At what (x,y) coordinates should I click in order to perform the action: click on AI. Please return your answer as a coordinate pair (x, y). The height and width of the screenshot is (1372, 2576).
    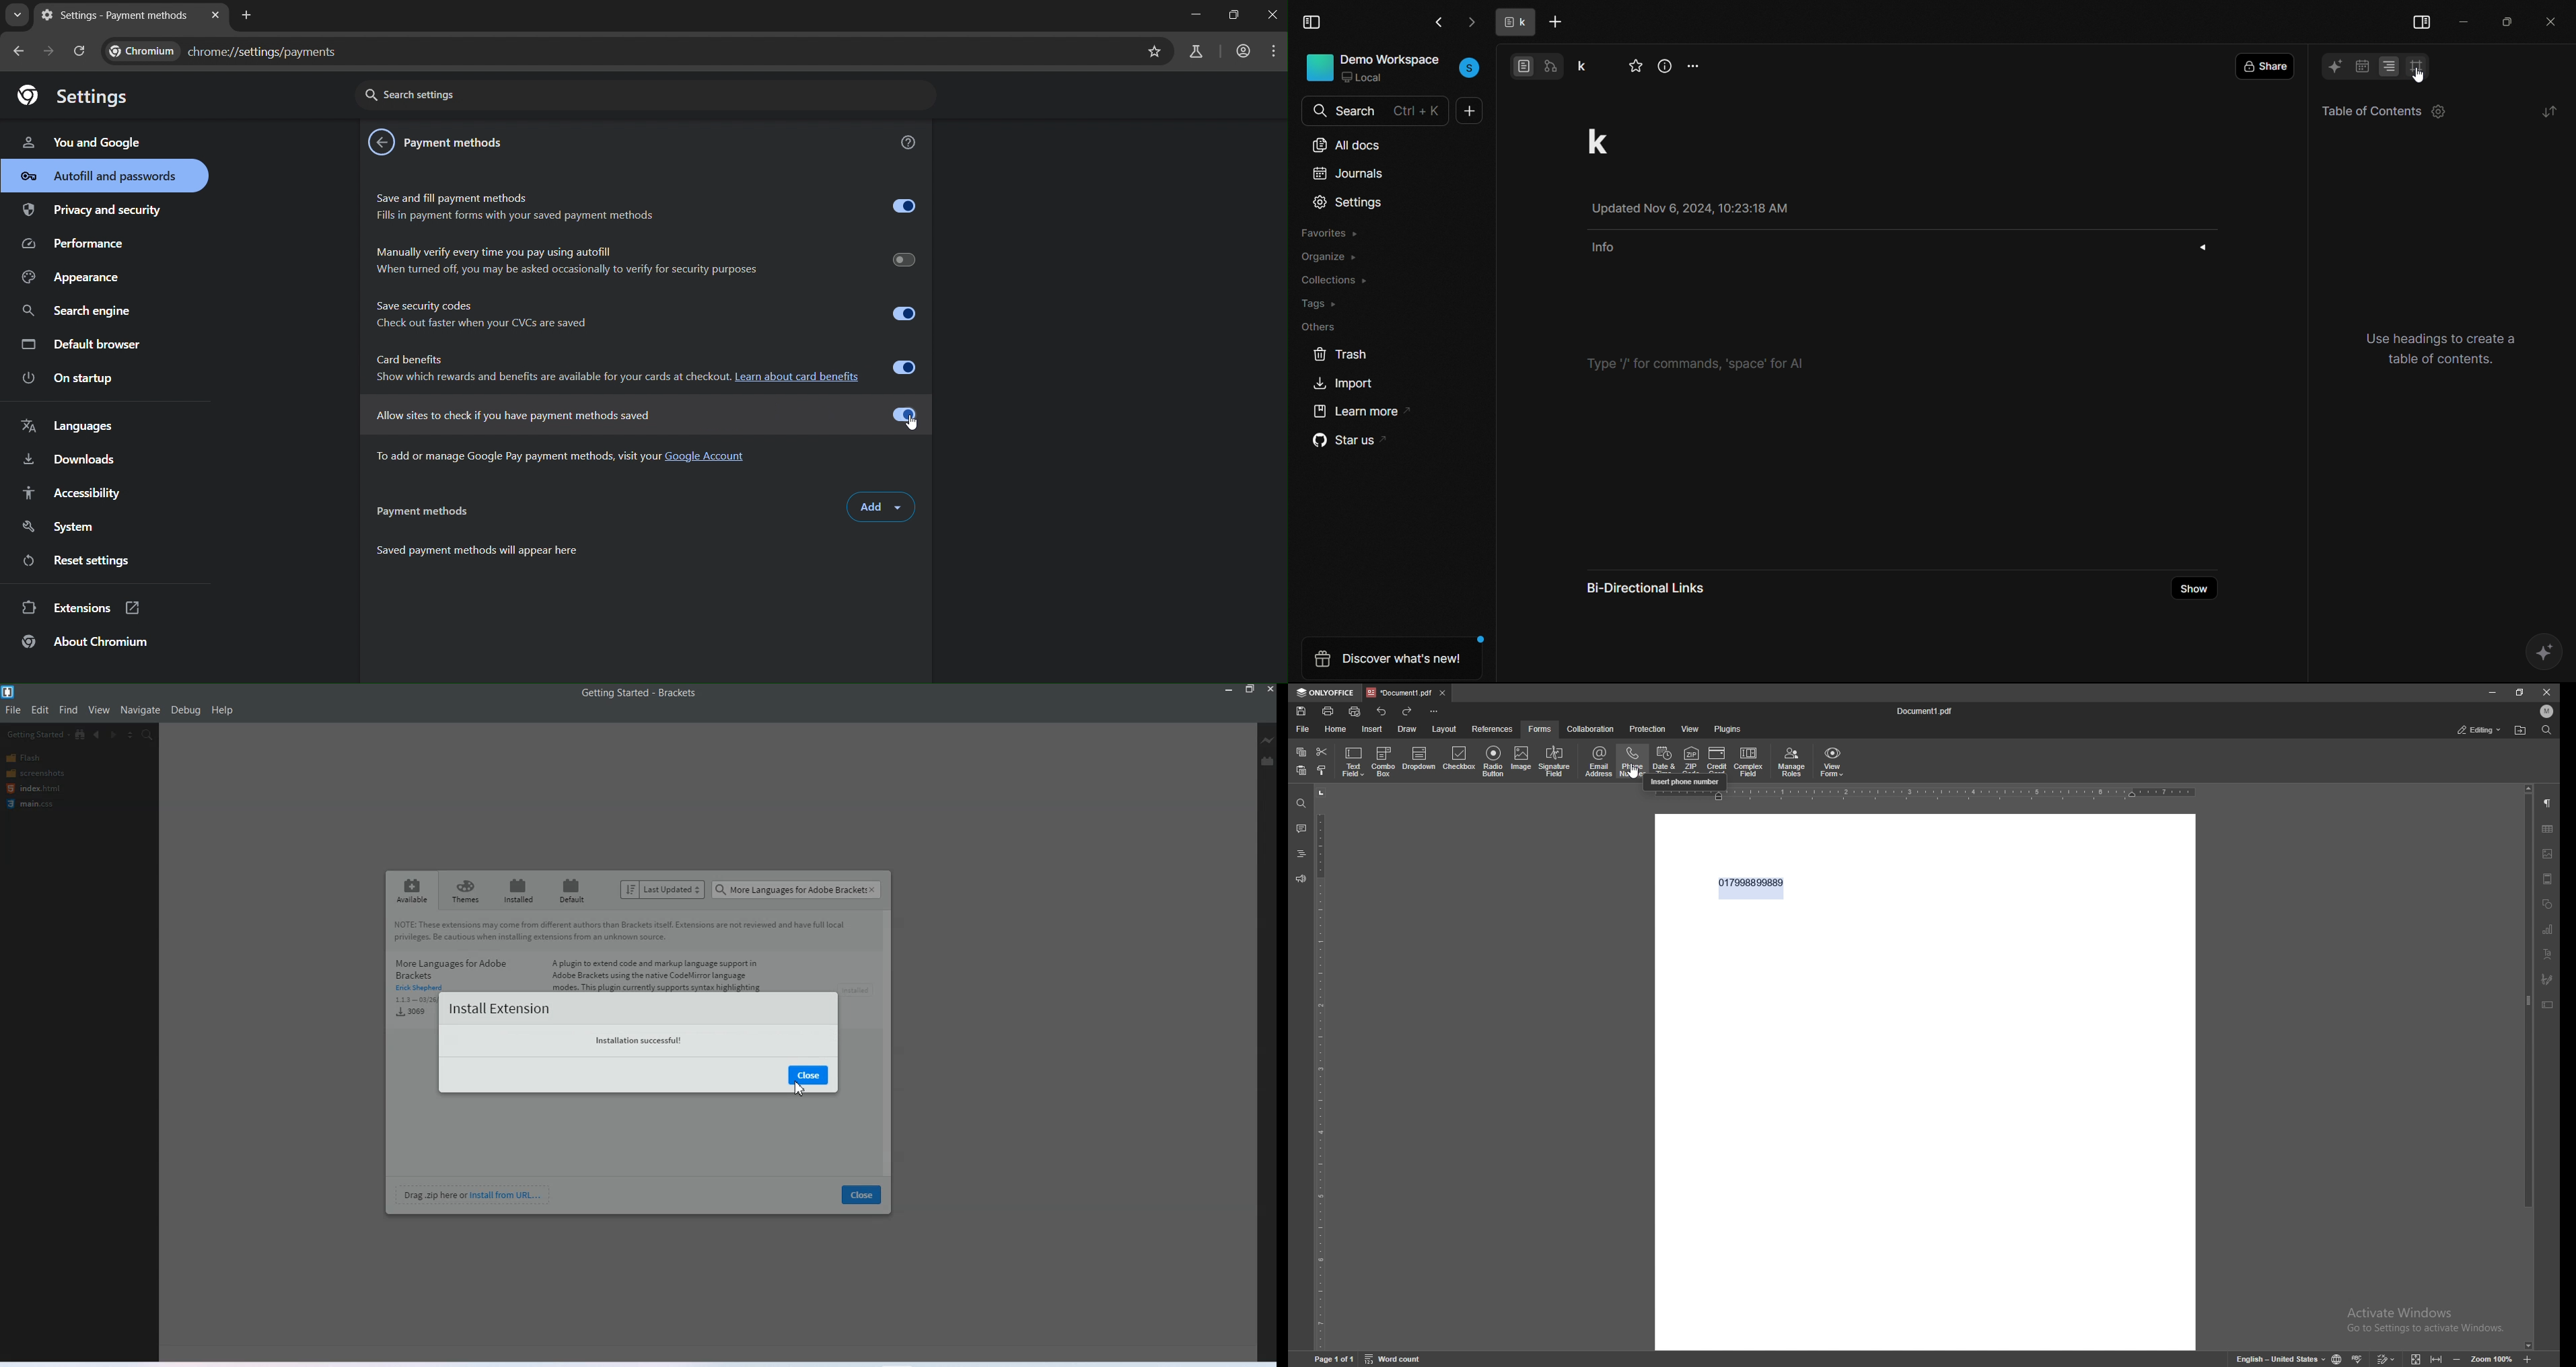
    Looking at the image, I should click on (2334, 65).